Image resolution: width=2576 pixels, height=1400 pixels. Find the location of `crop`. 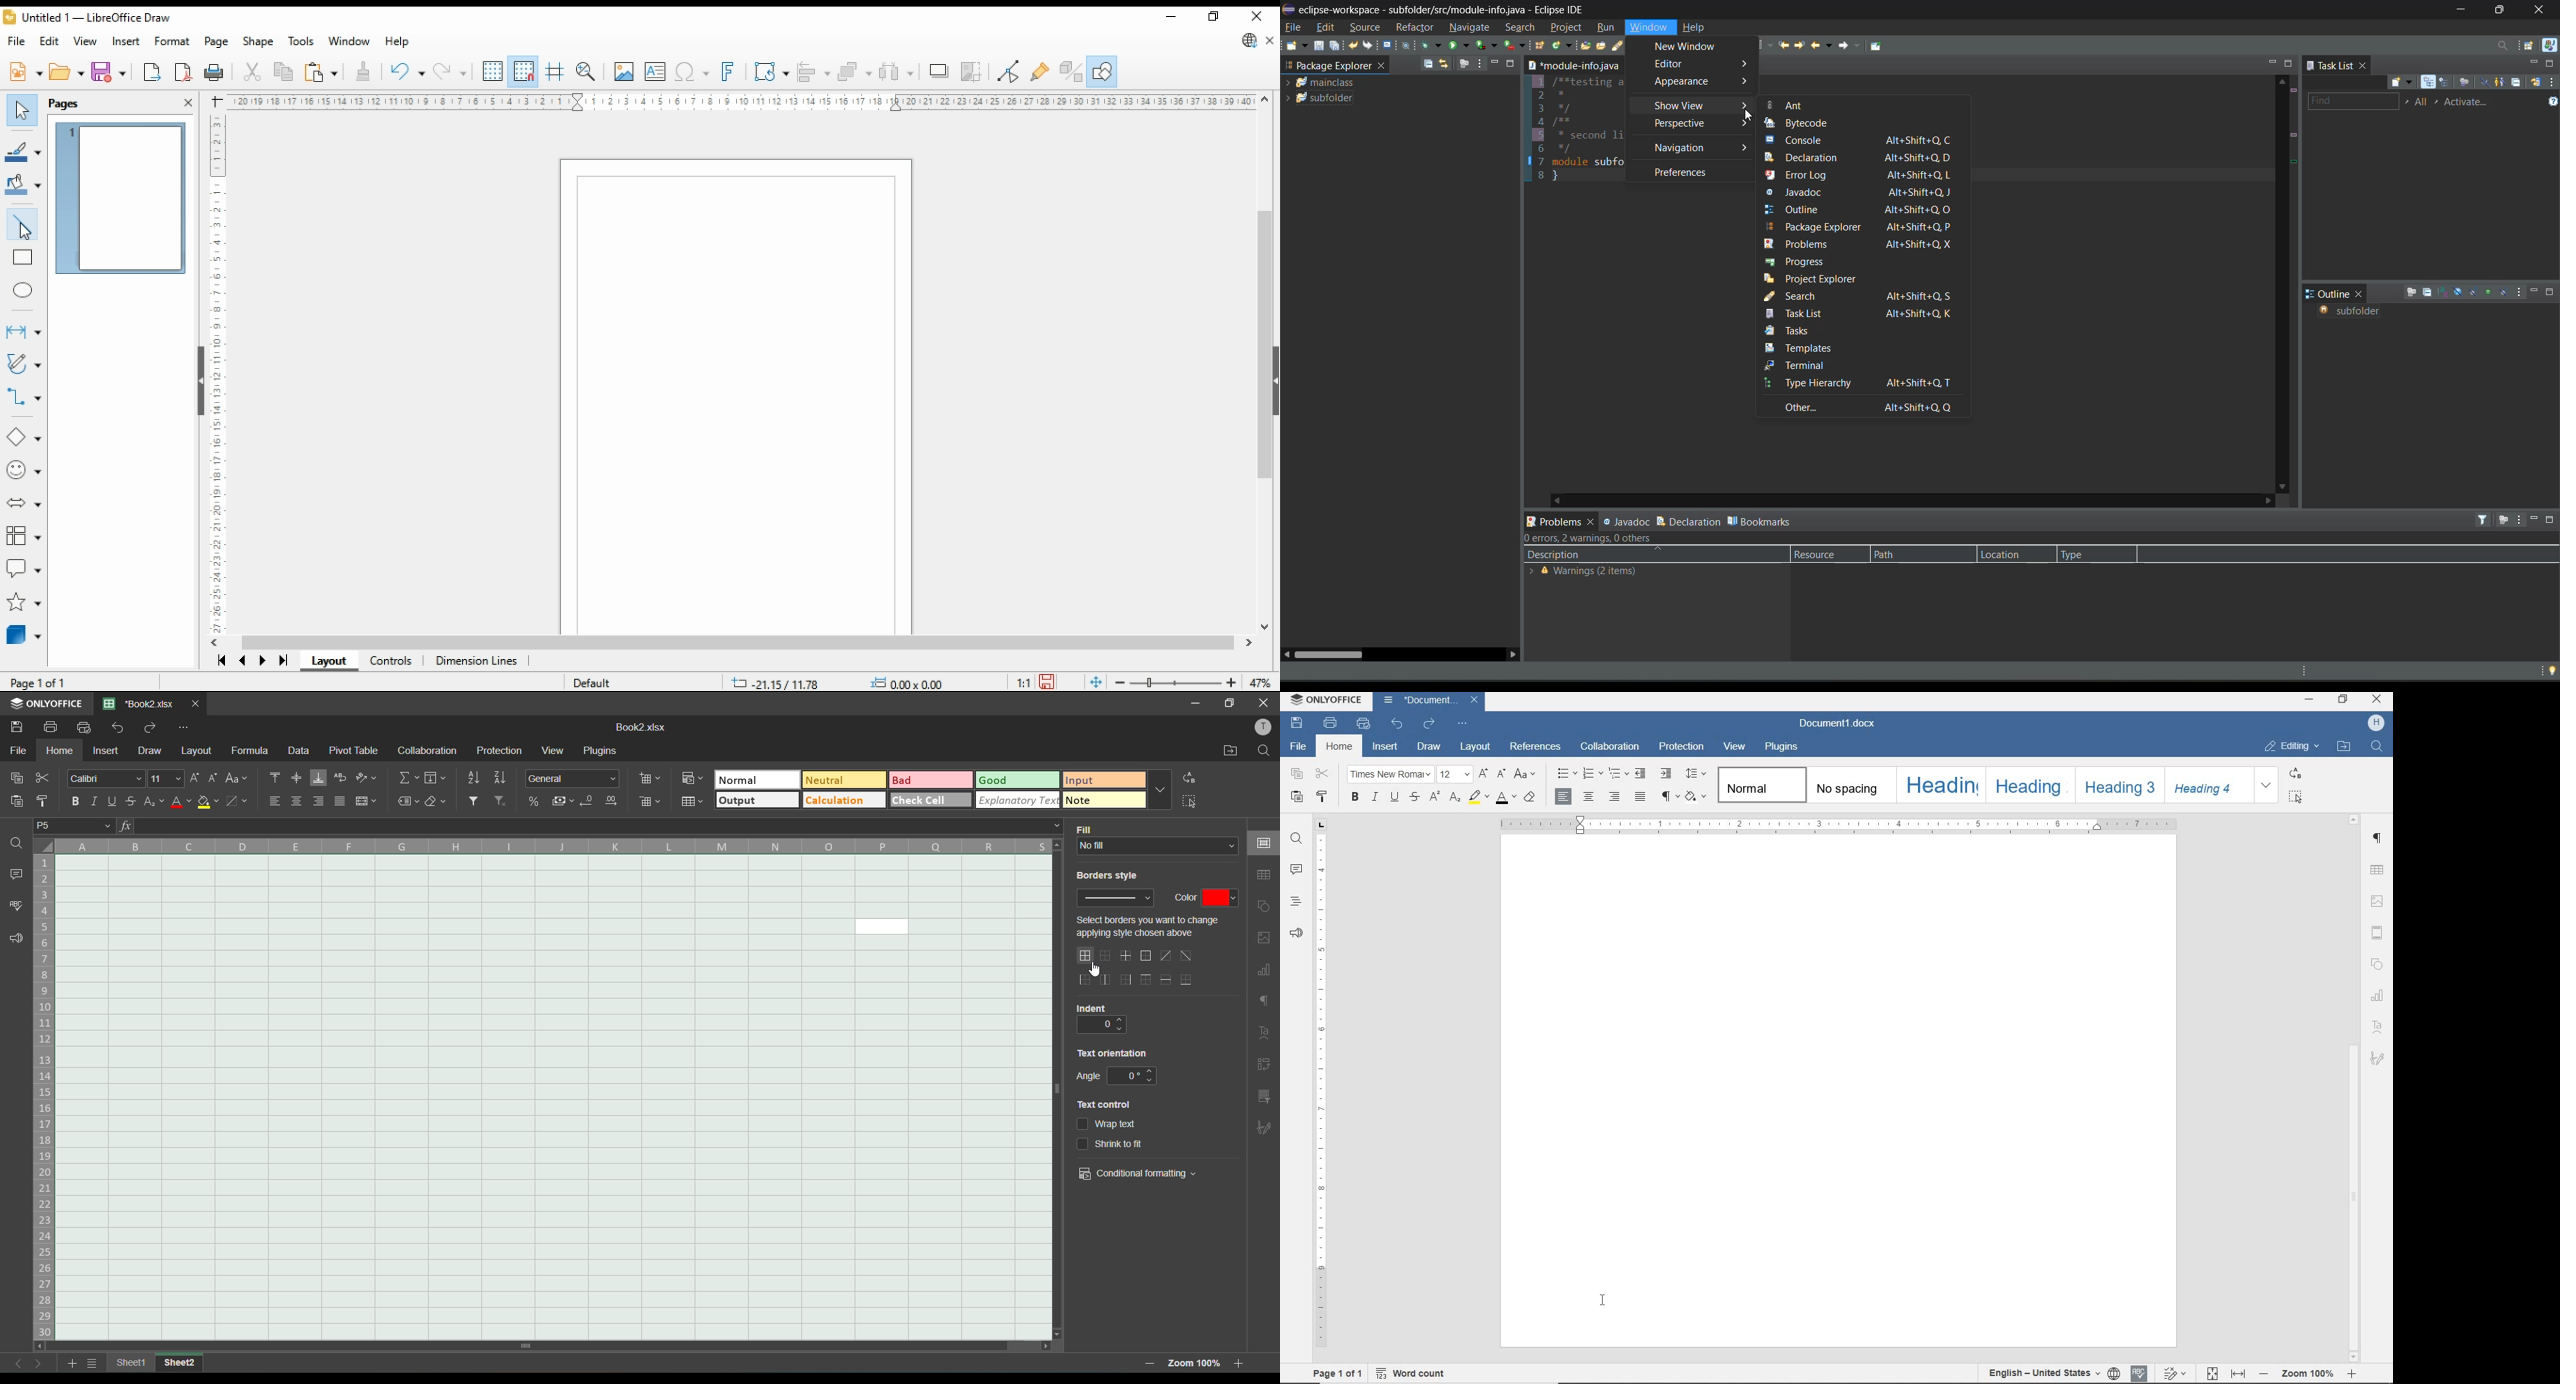

crop is located at coordinates (972, 71).